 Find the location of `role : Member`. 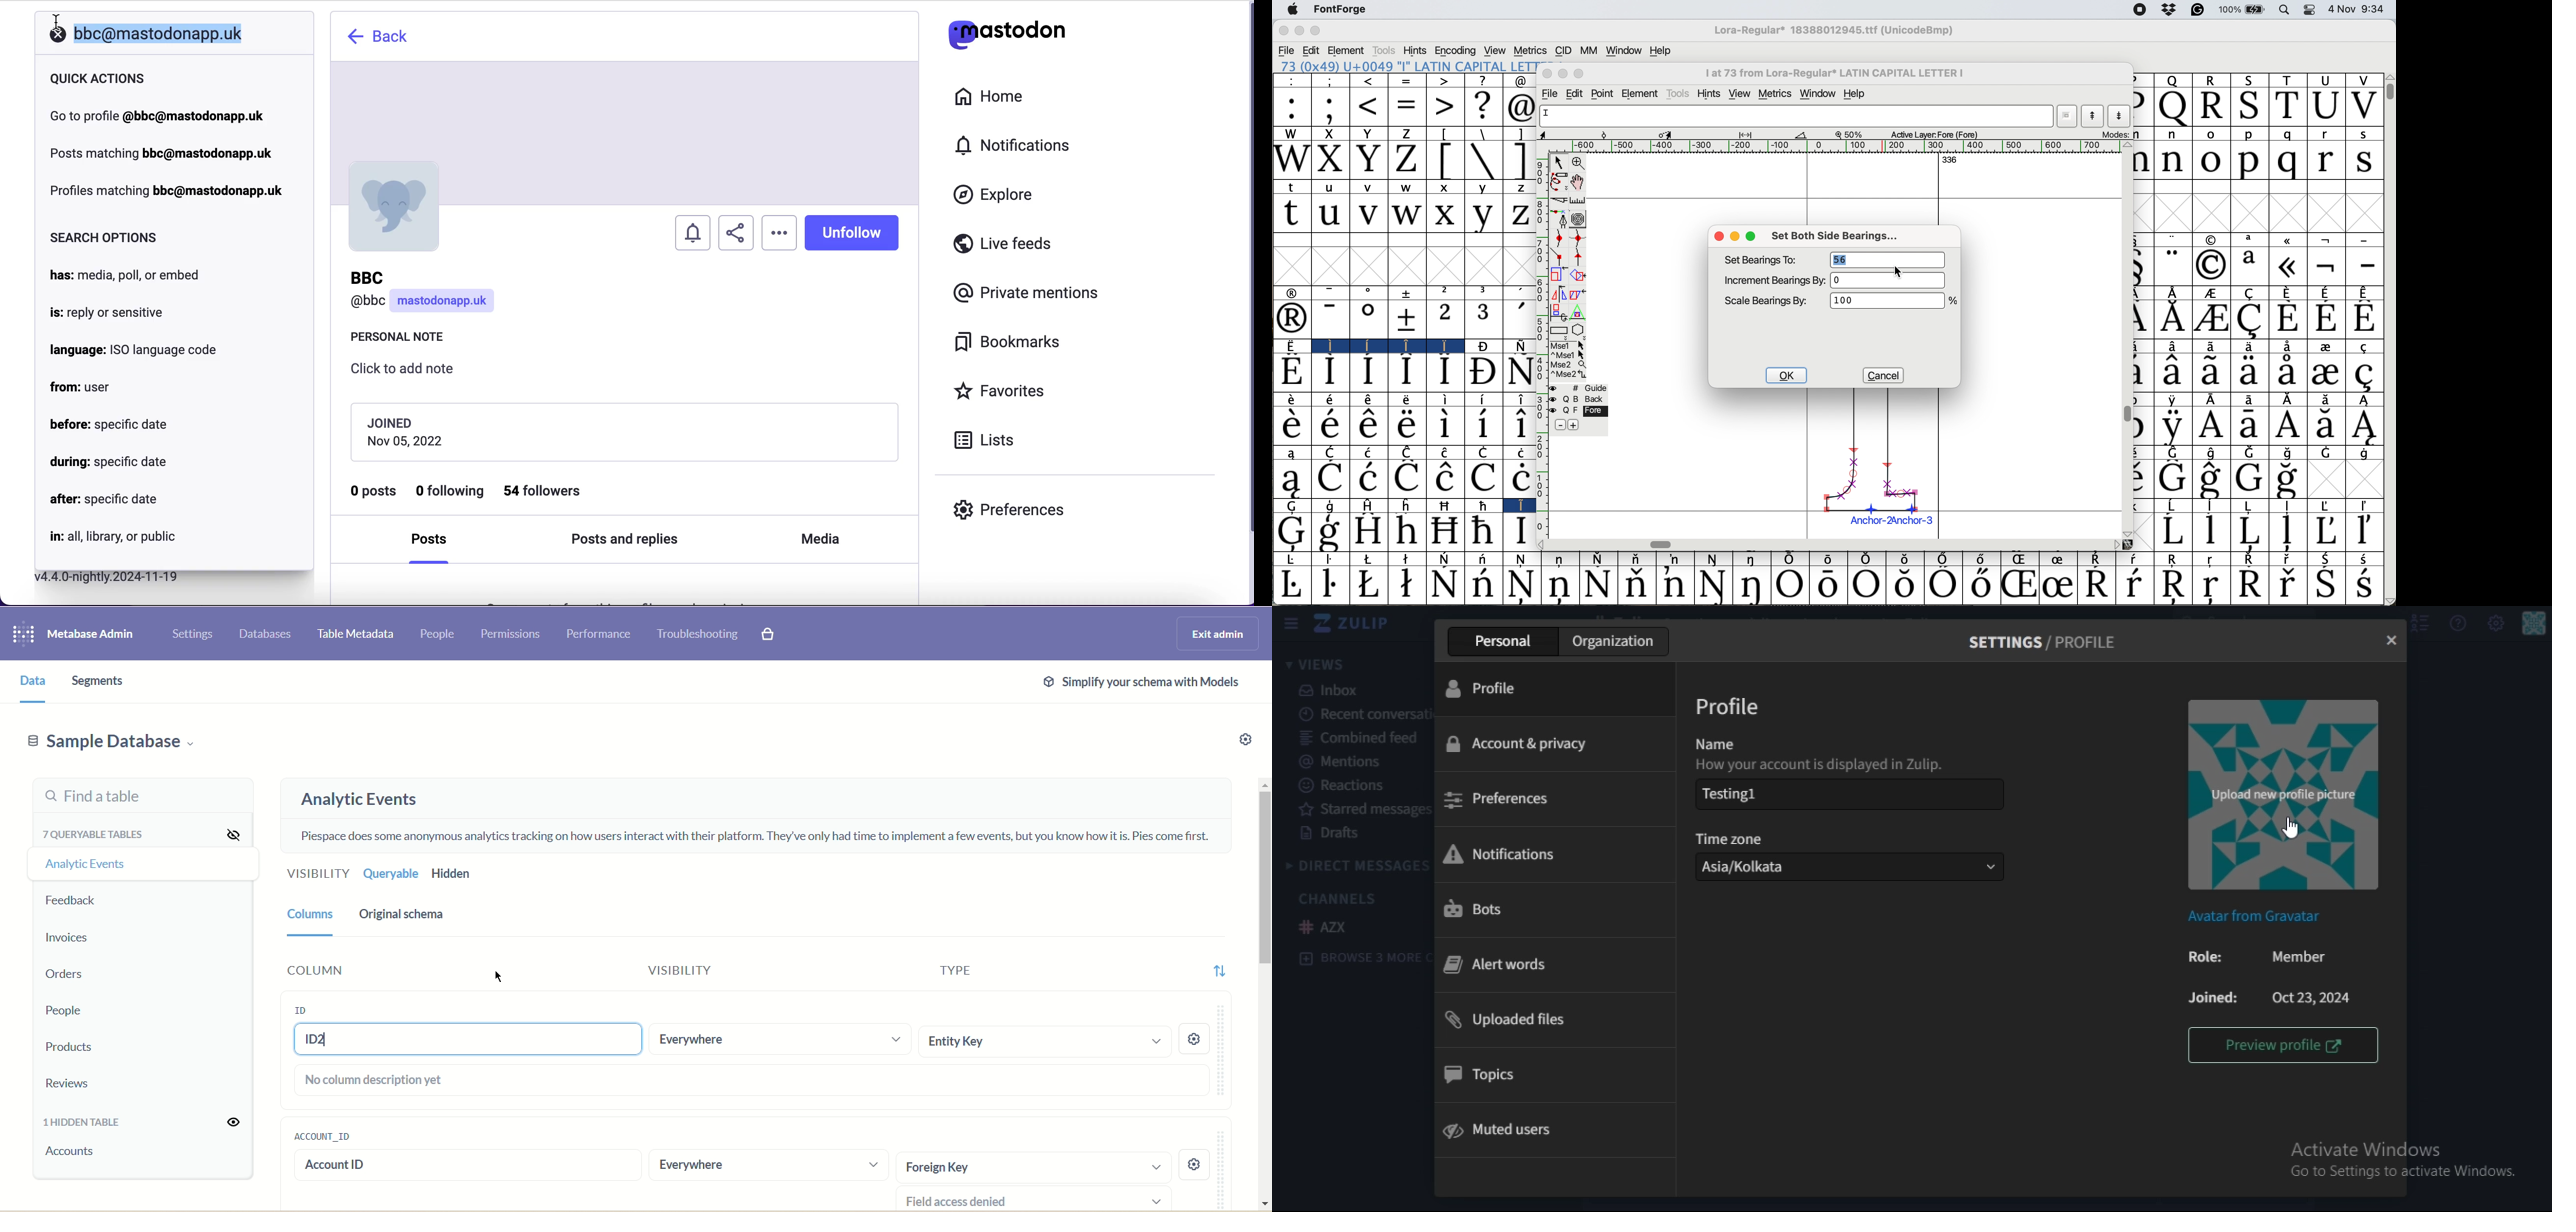

role : Member is located at coordinates (2266, 959).